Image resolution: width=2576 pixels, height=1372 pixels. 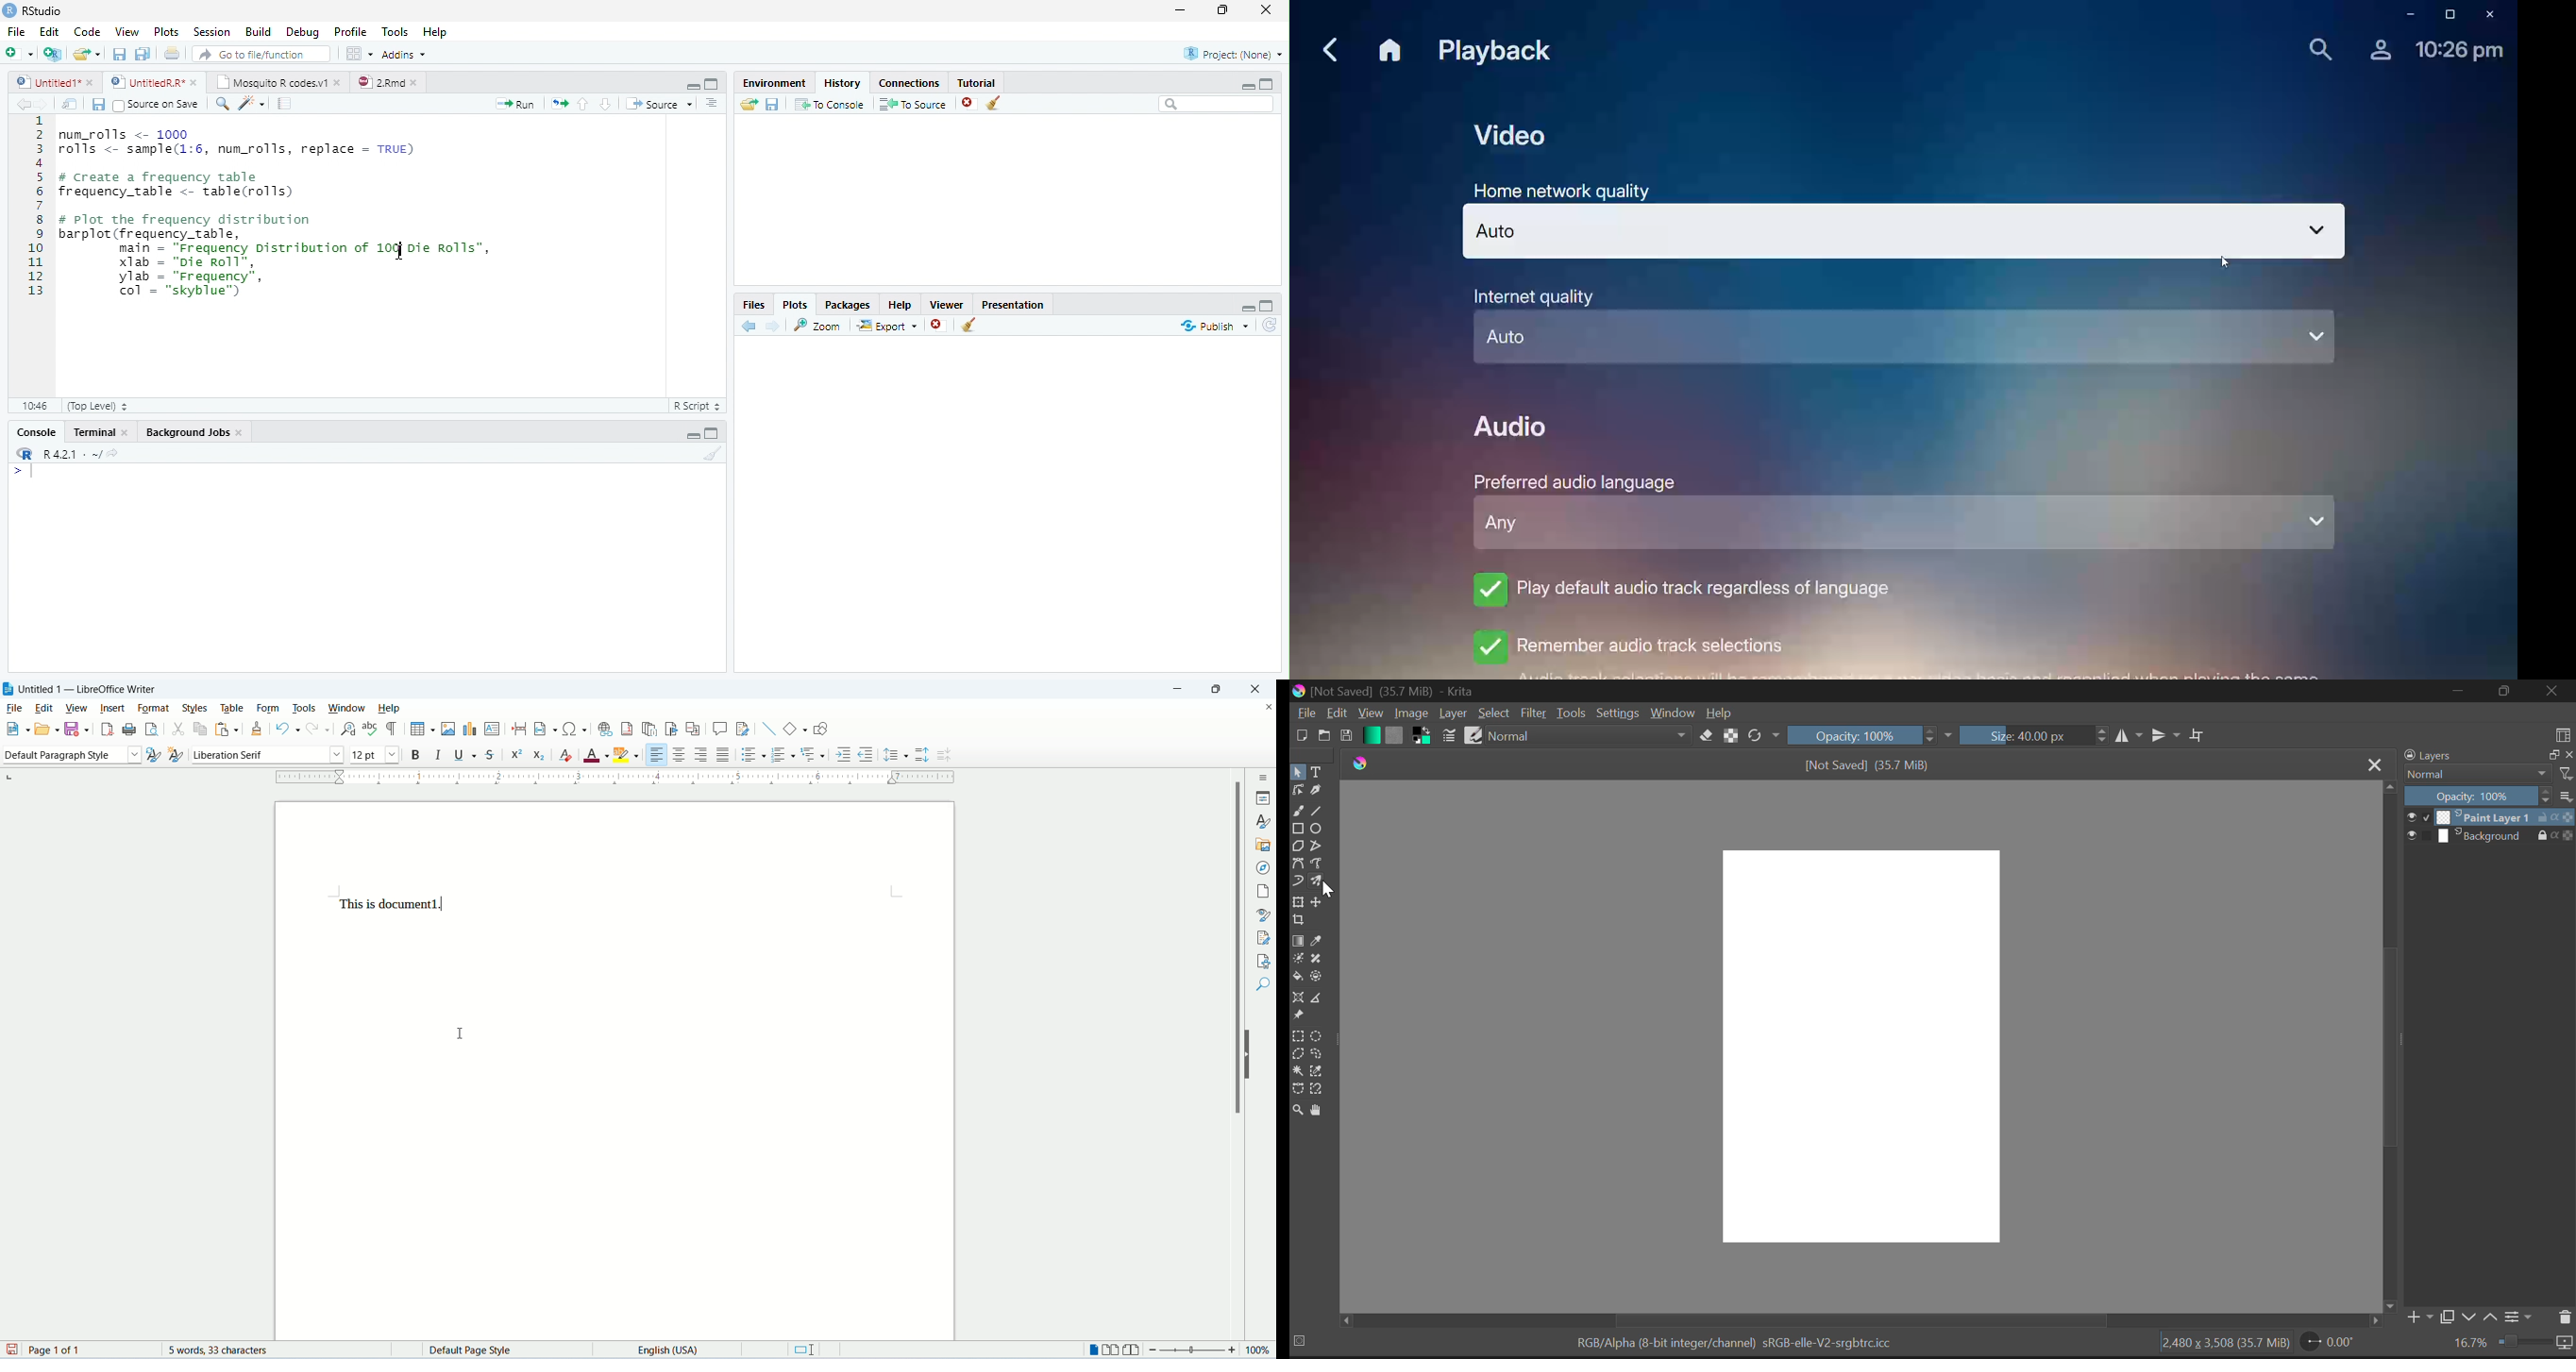 I want to click on T0 Console, so click(x=829, y=103).